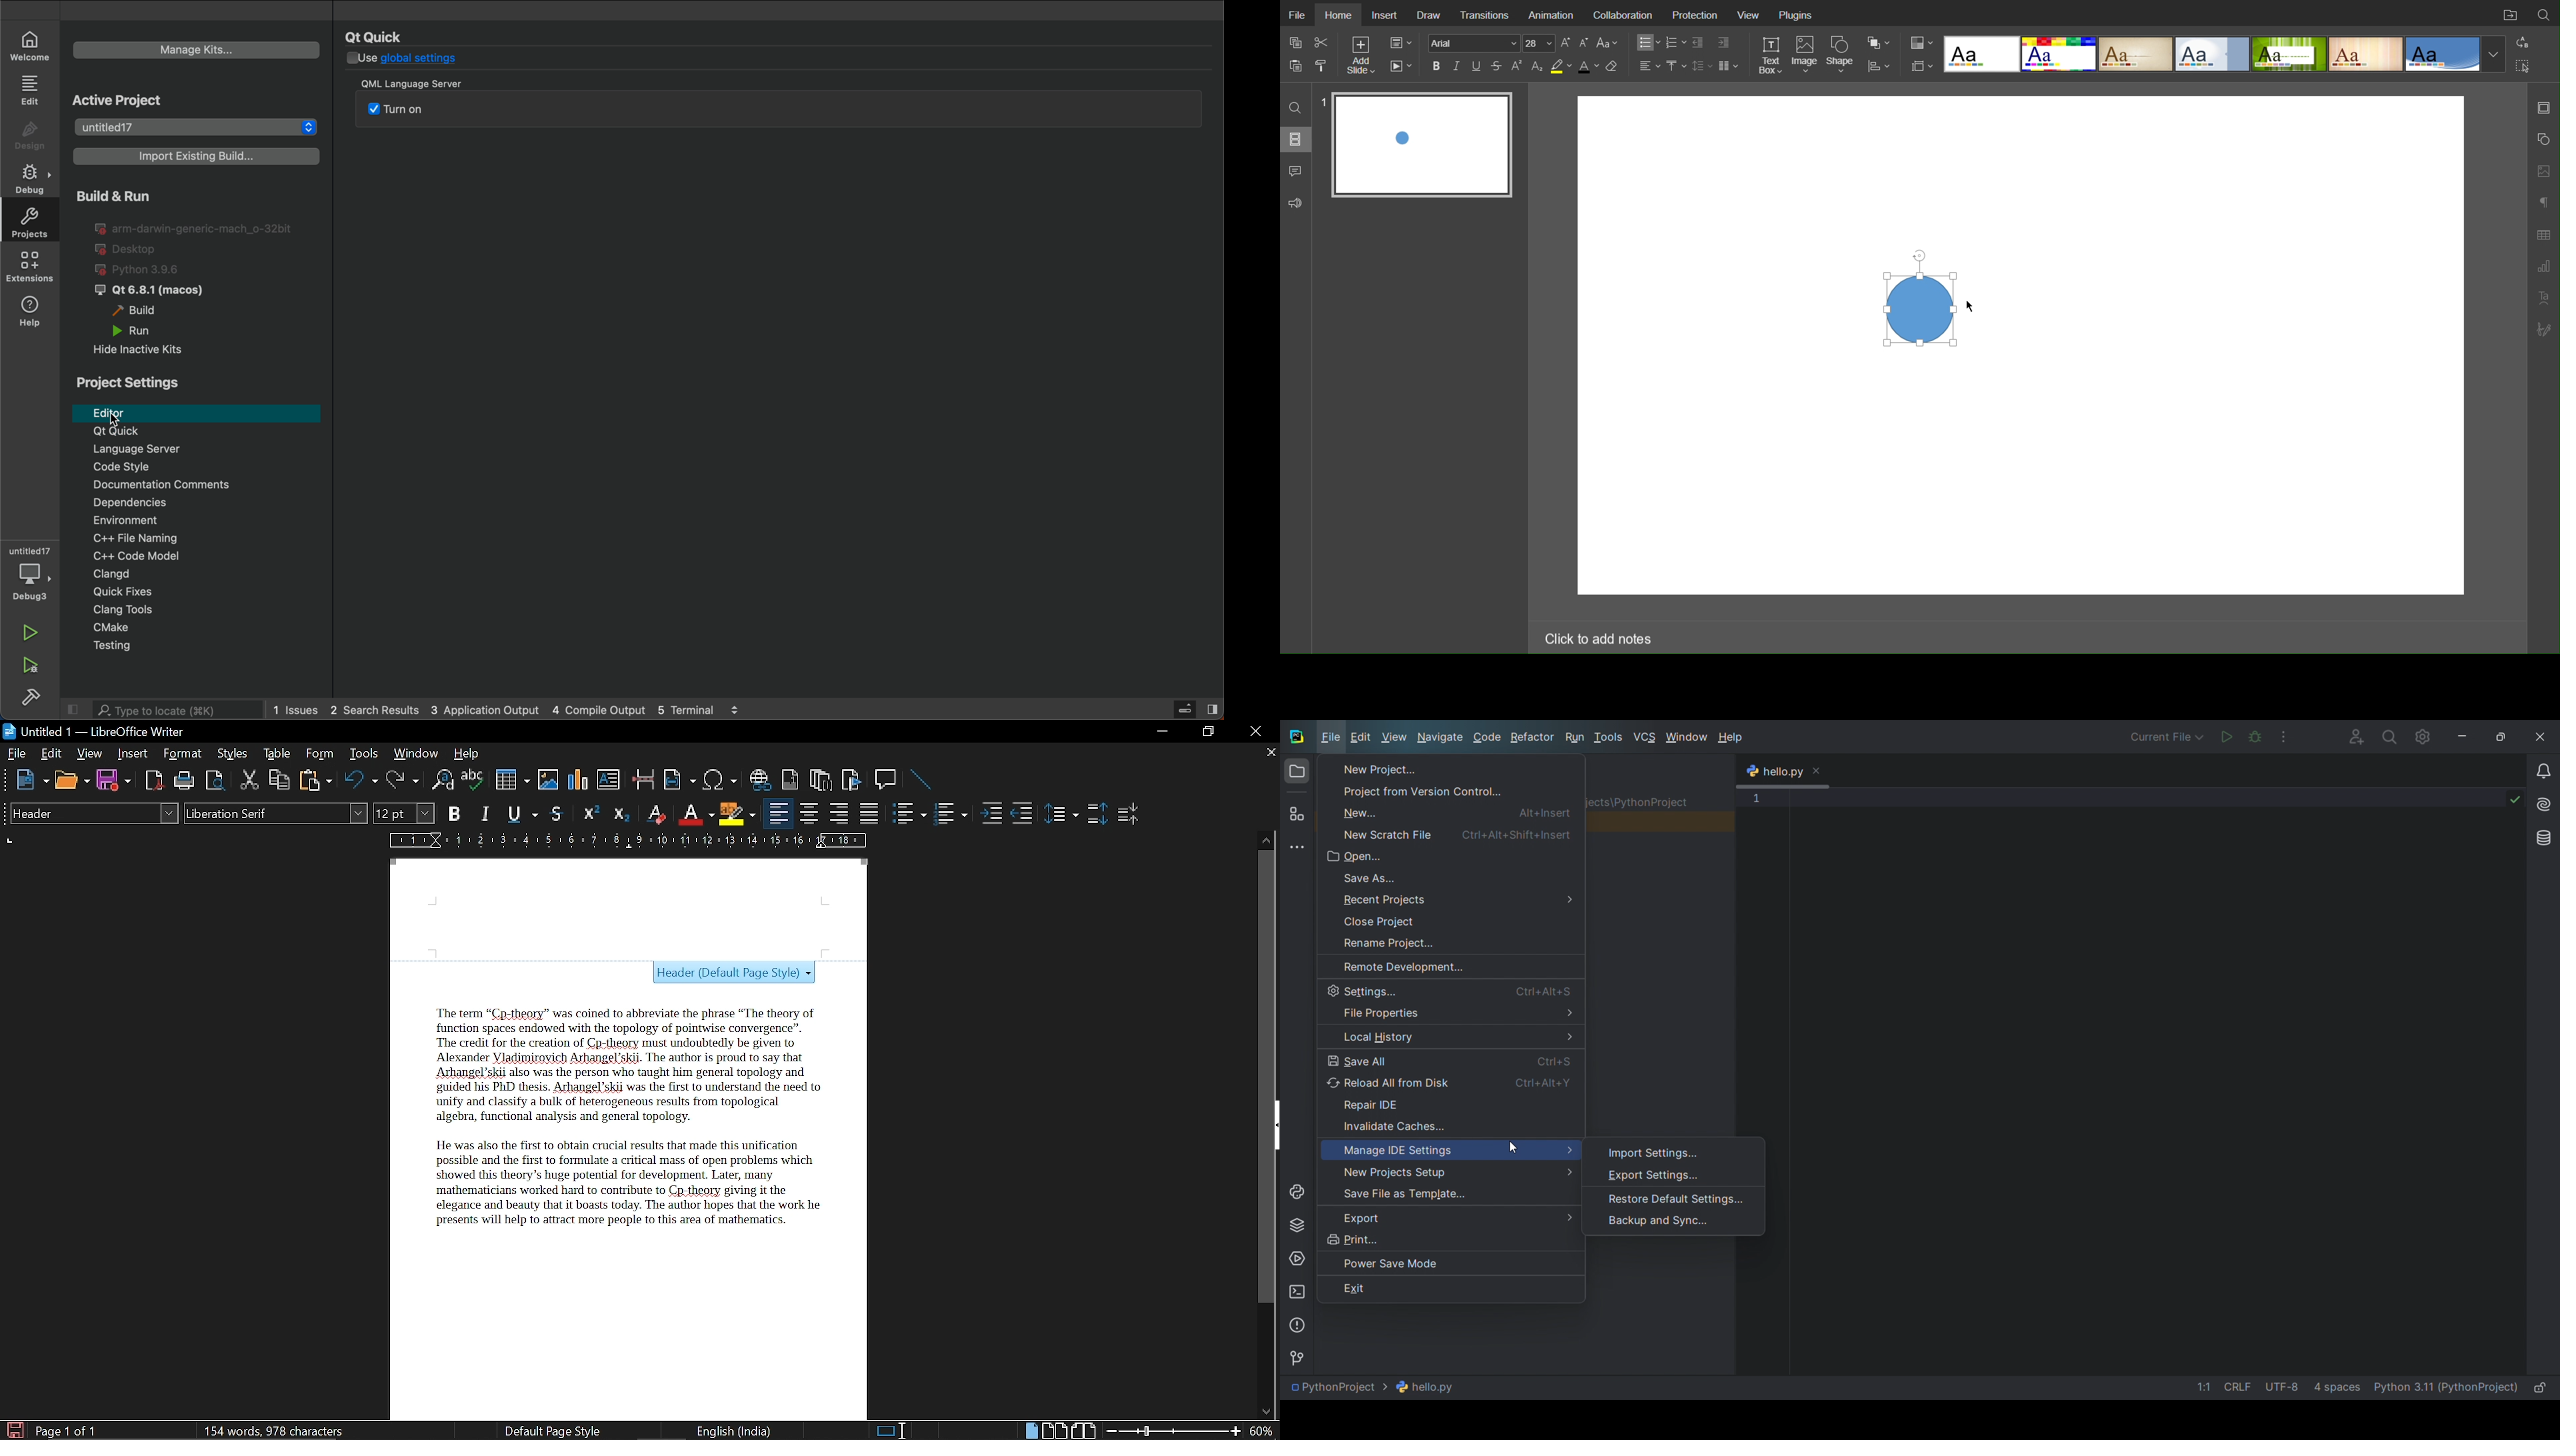  Describe the element at coordinates (1656, 1223) in the screenshot. I see `backup and sync` at that location.